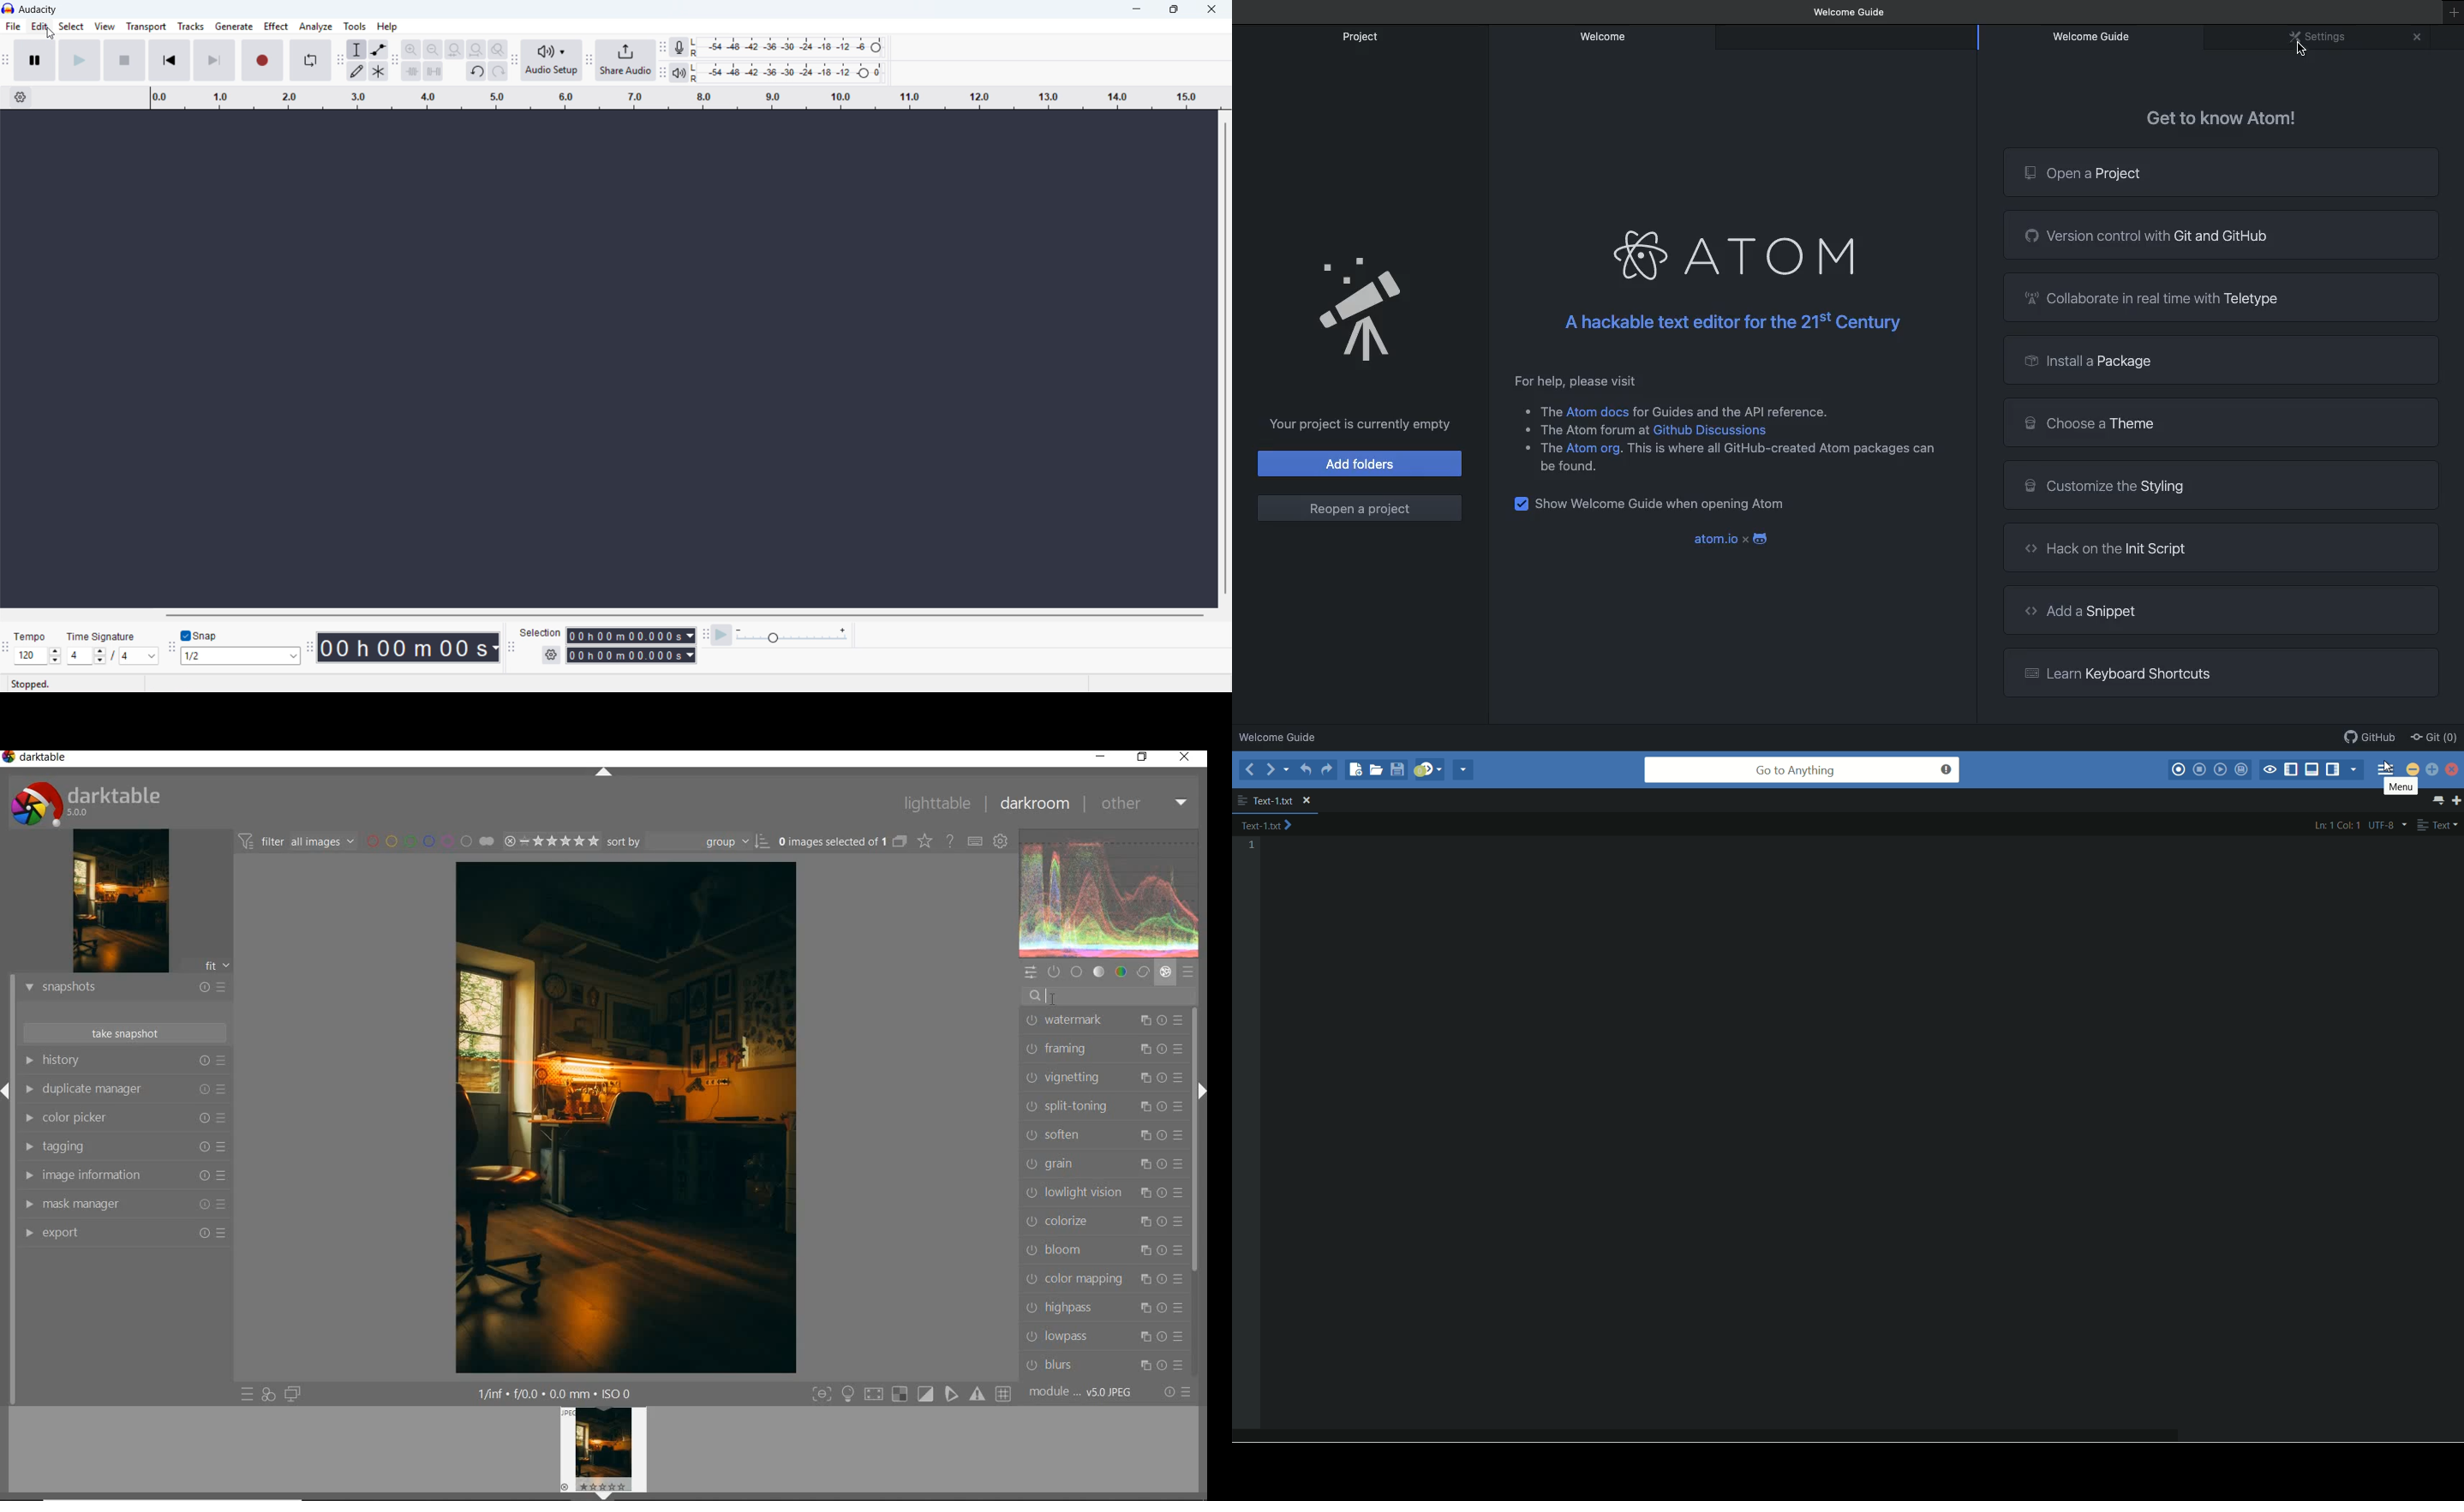  I want to click on range rating of selected images, so click(551, 841).